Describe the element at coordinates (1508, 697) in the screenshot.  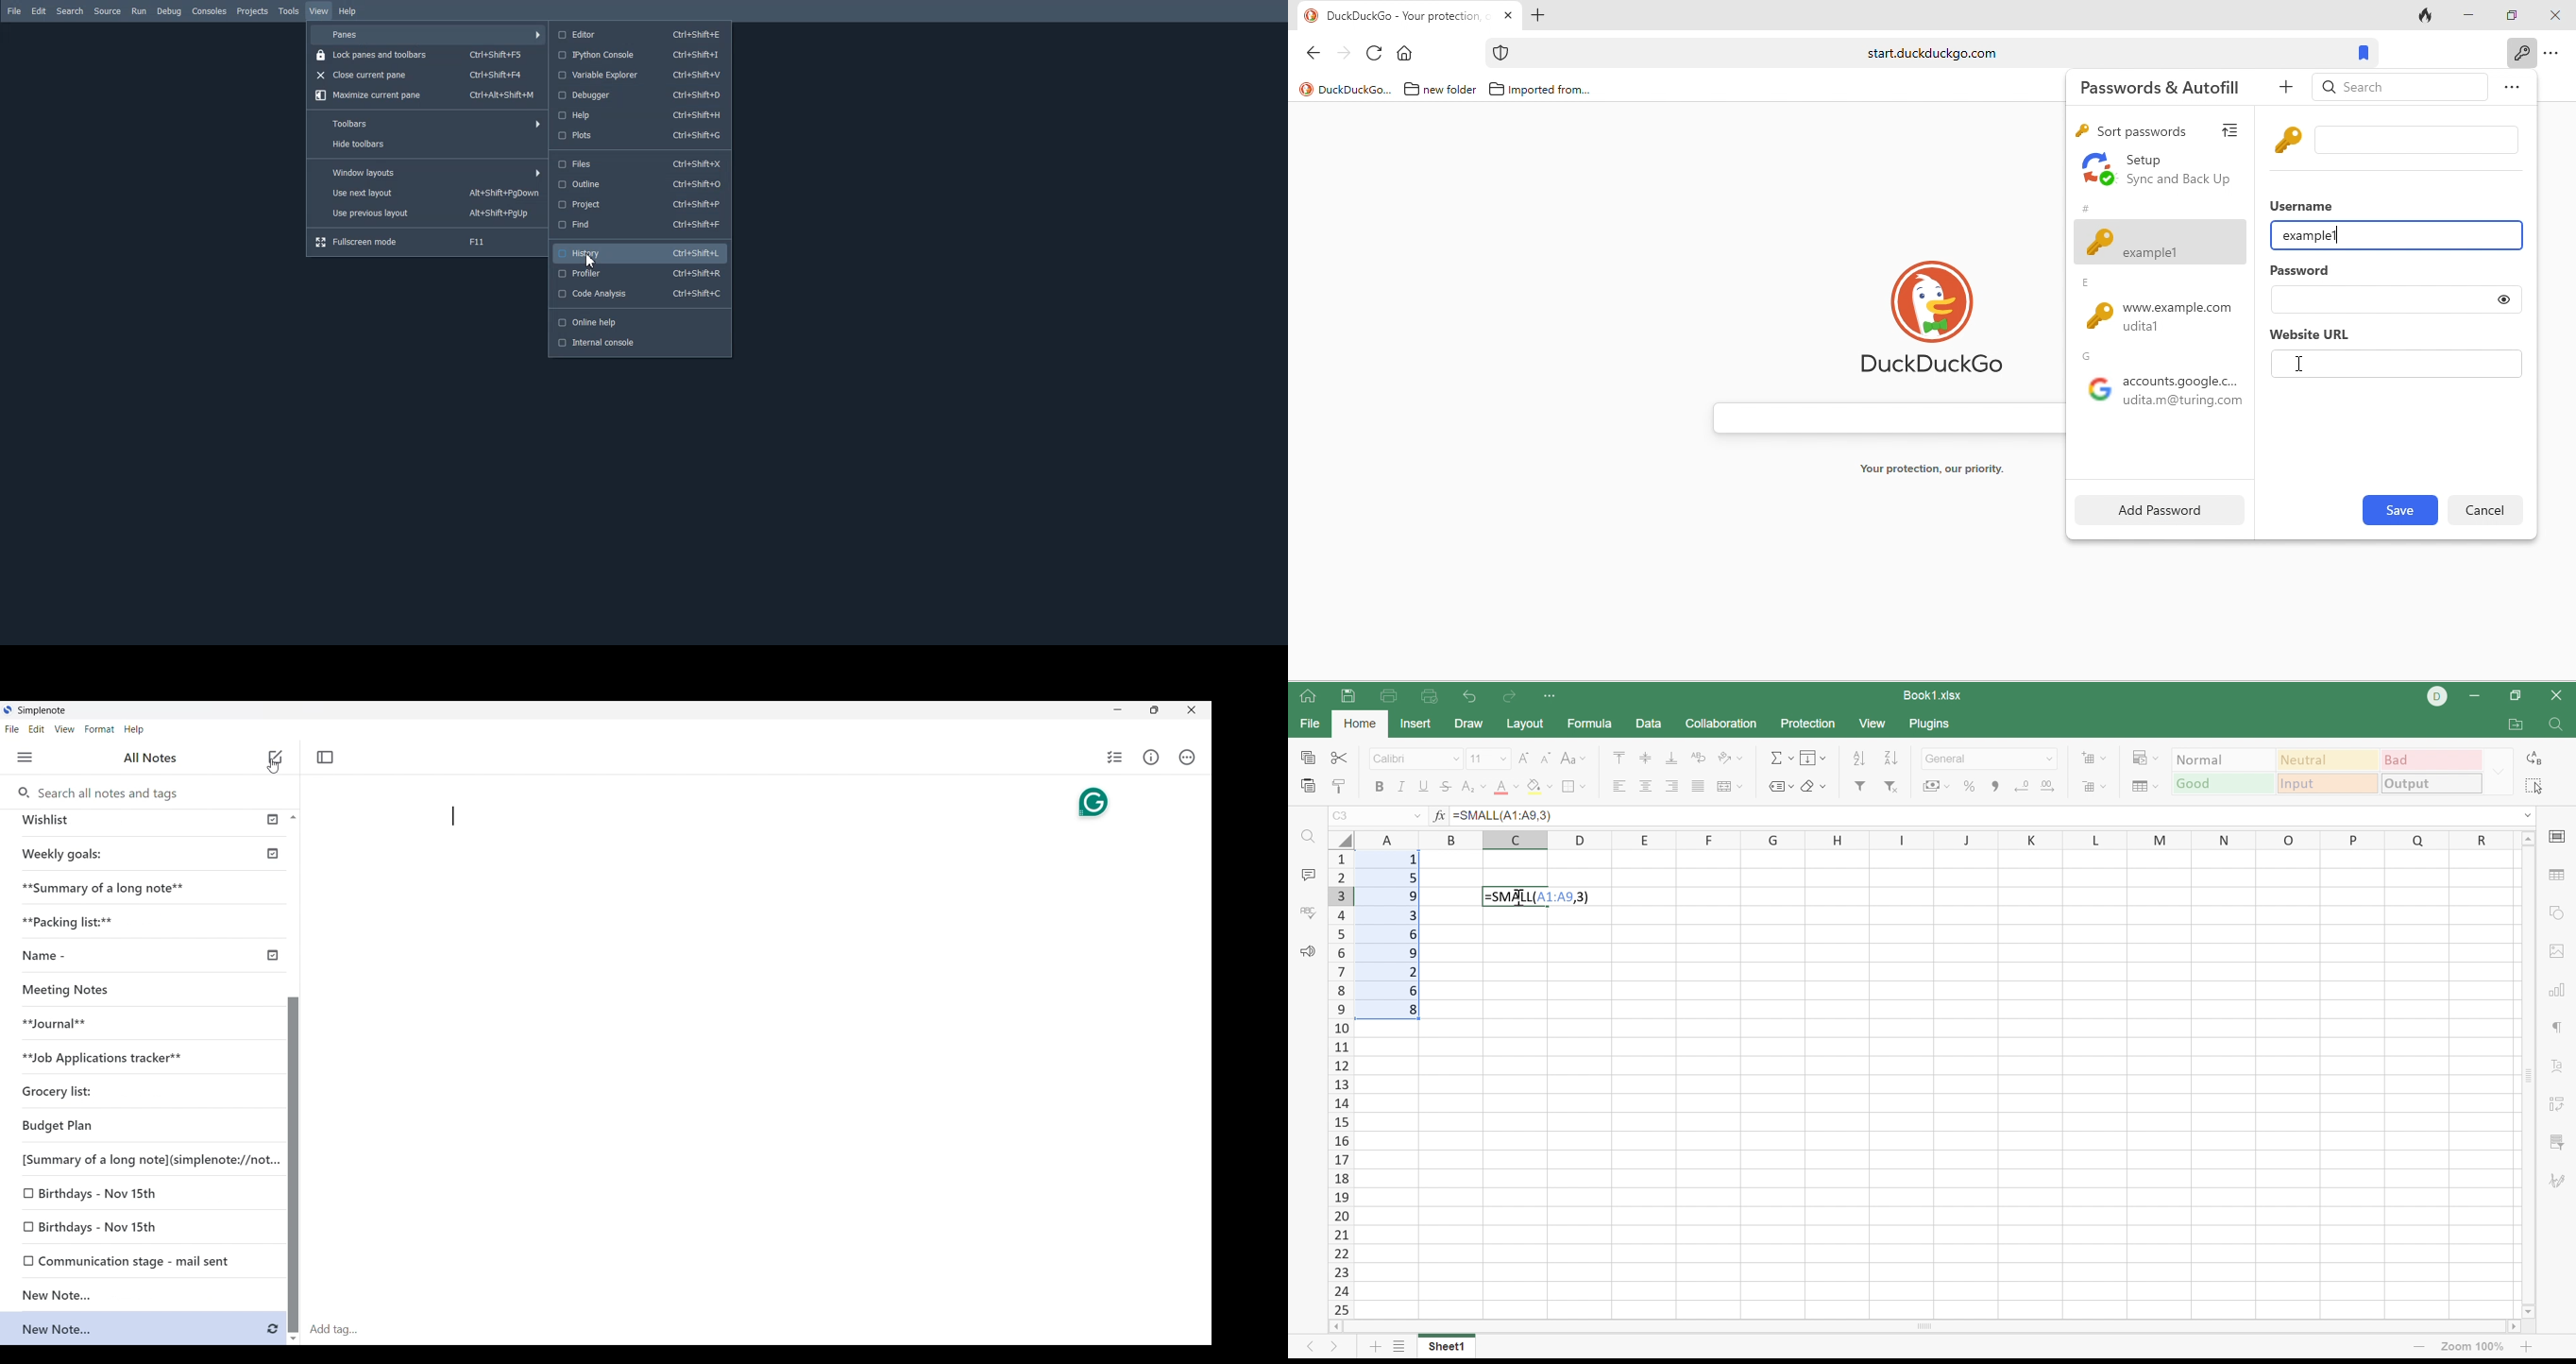
I see `Redo` at that location.